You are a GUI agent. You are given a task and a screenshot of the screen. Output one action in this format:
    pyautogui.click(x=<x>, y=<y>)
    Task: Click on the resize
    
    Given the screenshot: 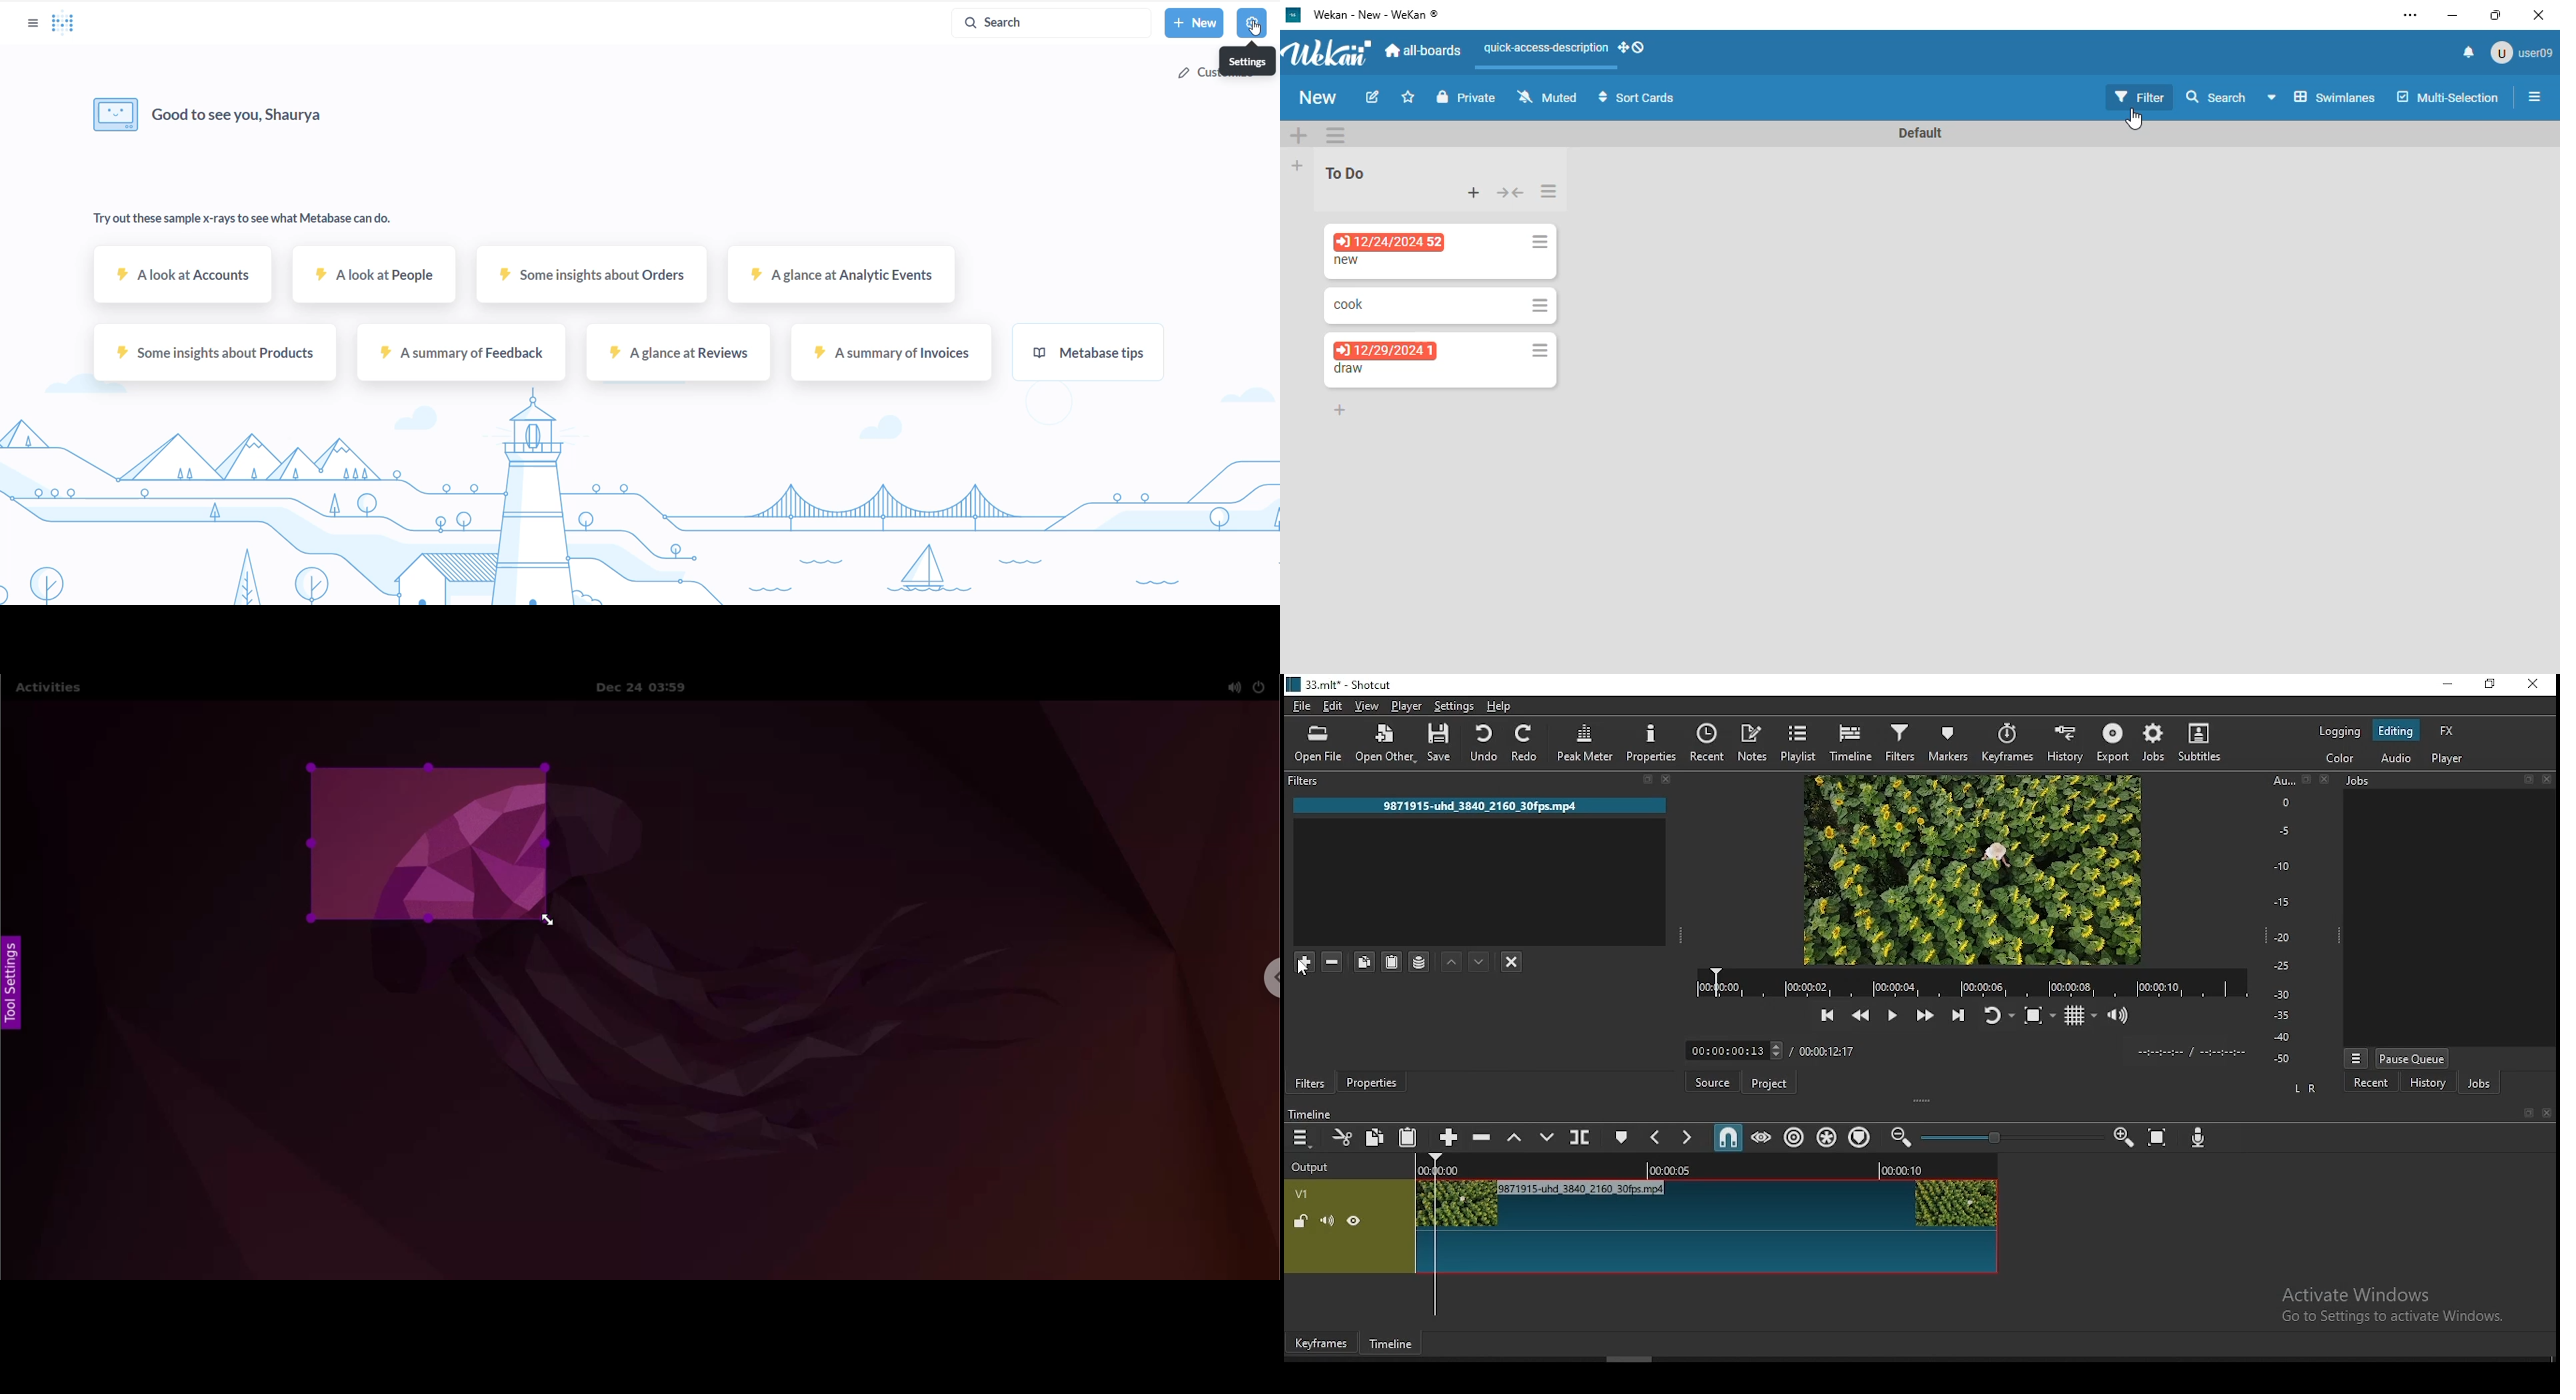 What is the action you would take?
    pyautogui.click(x=2529, y=1112)
    